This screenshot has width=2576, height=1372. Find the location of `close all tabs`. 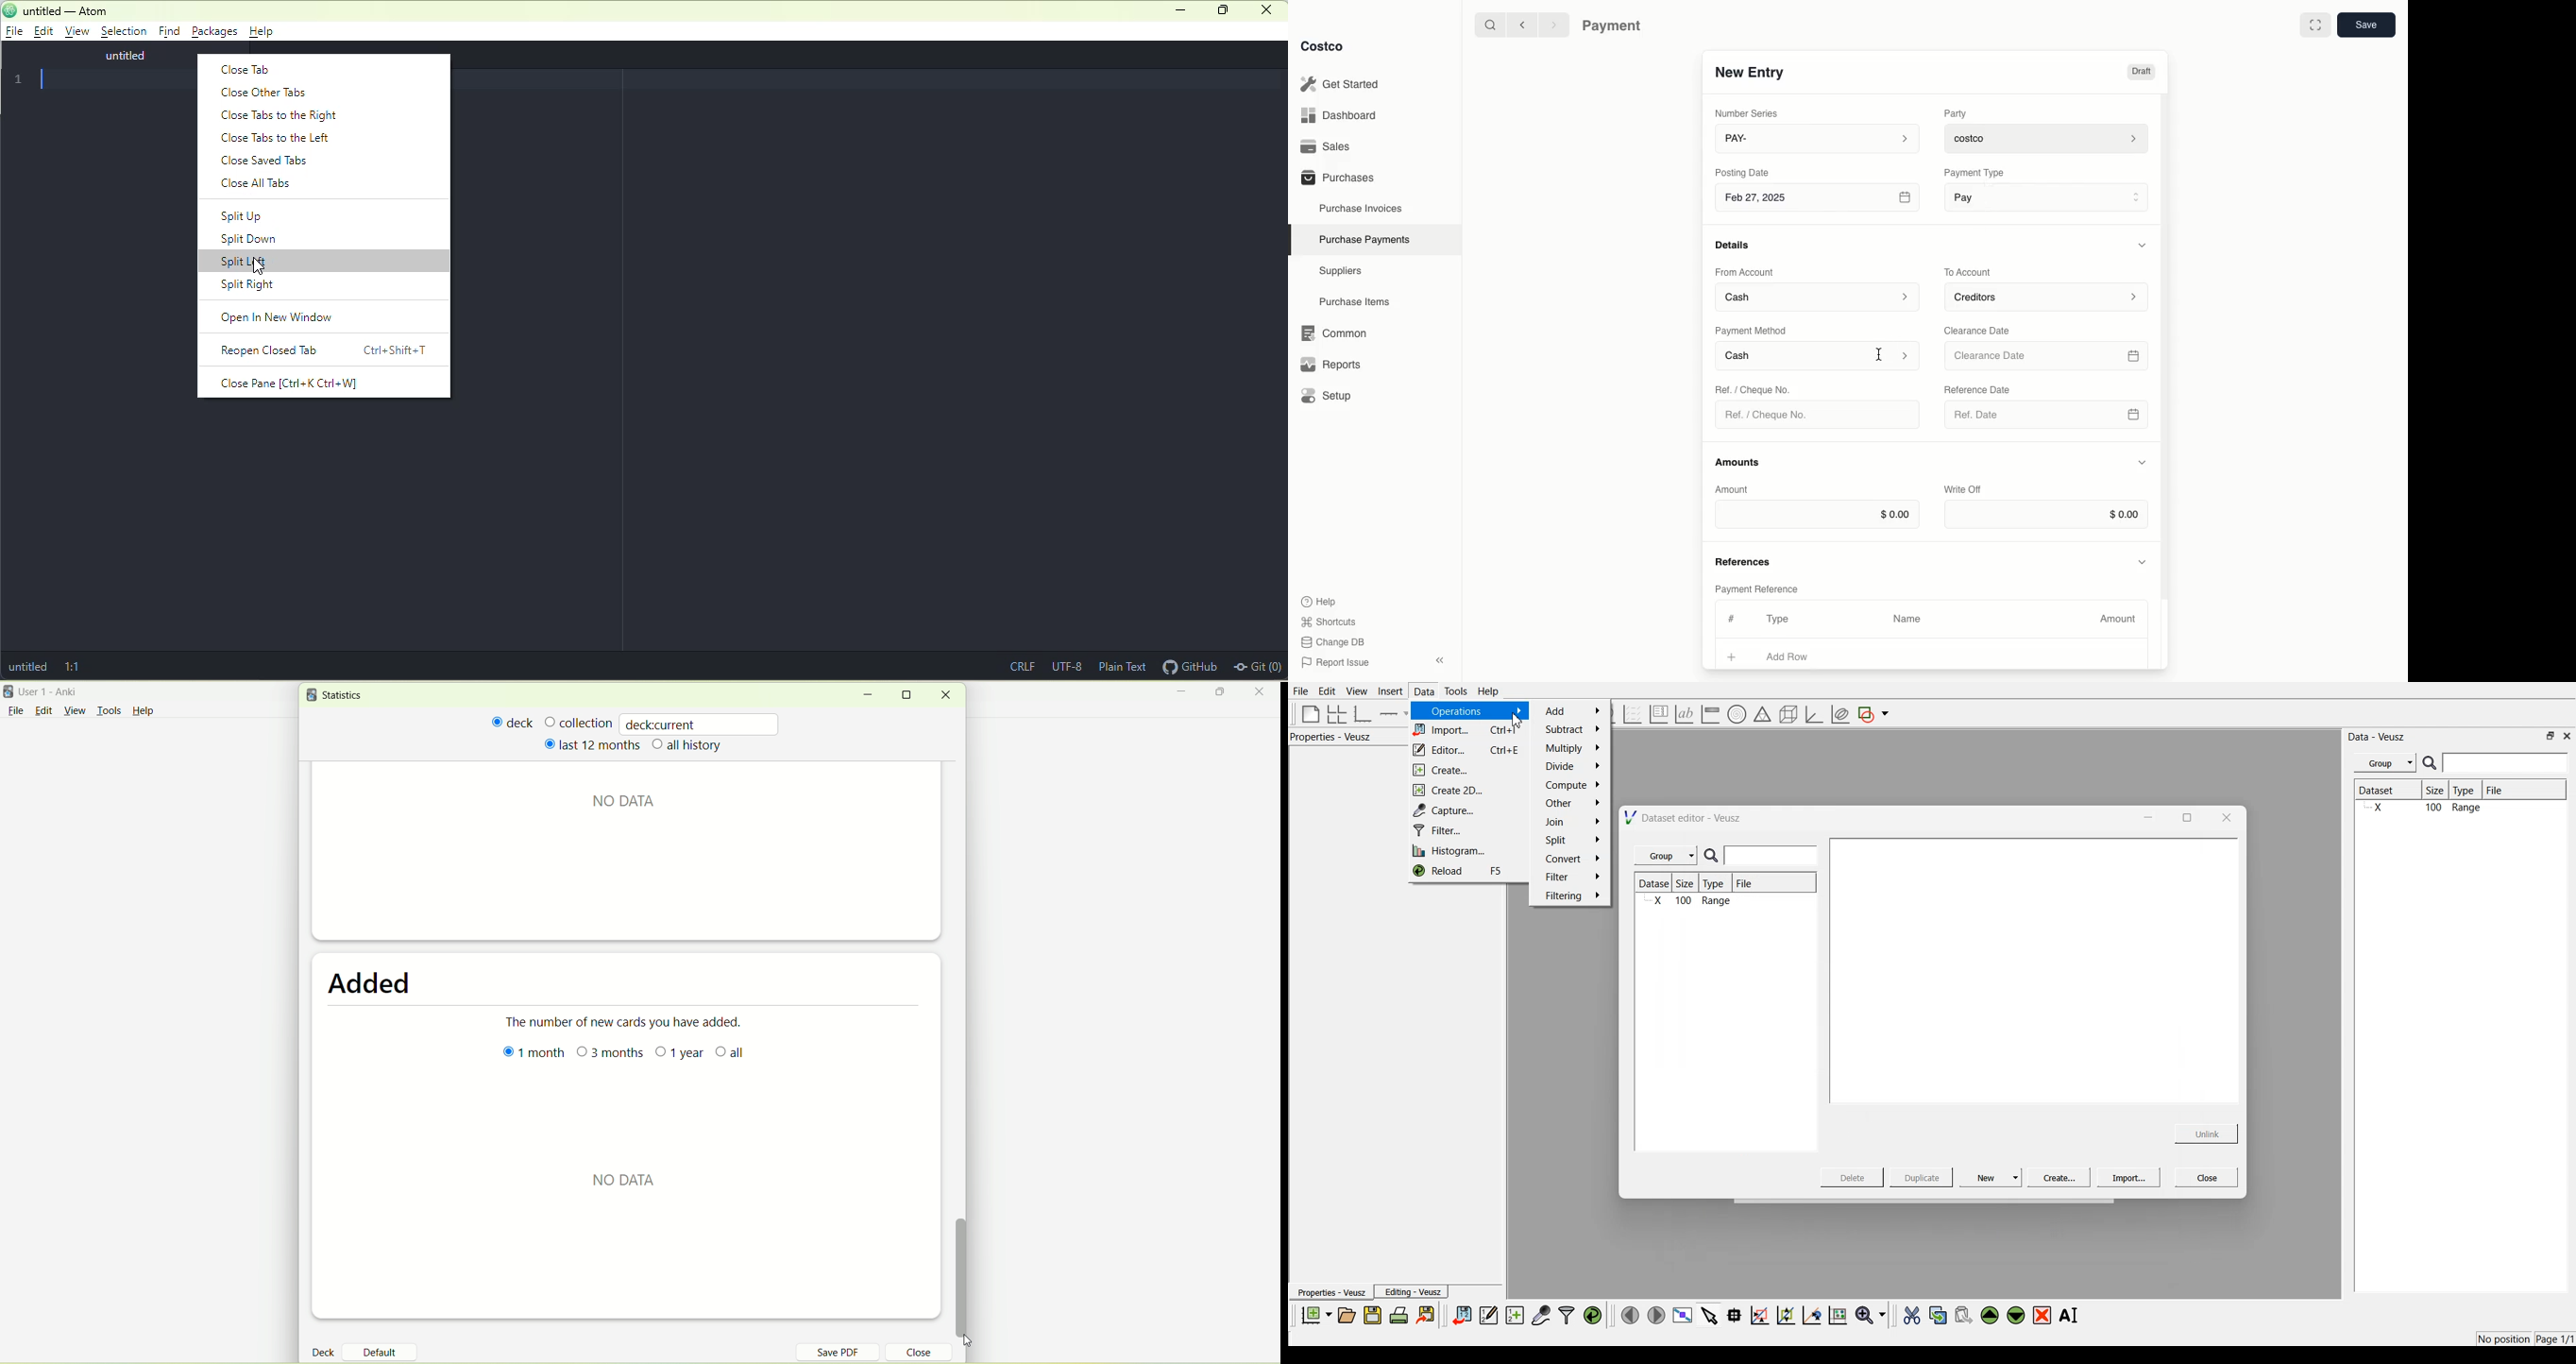

close all tabs is located at coordinates (270, 186).